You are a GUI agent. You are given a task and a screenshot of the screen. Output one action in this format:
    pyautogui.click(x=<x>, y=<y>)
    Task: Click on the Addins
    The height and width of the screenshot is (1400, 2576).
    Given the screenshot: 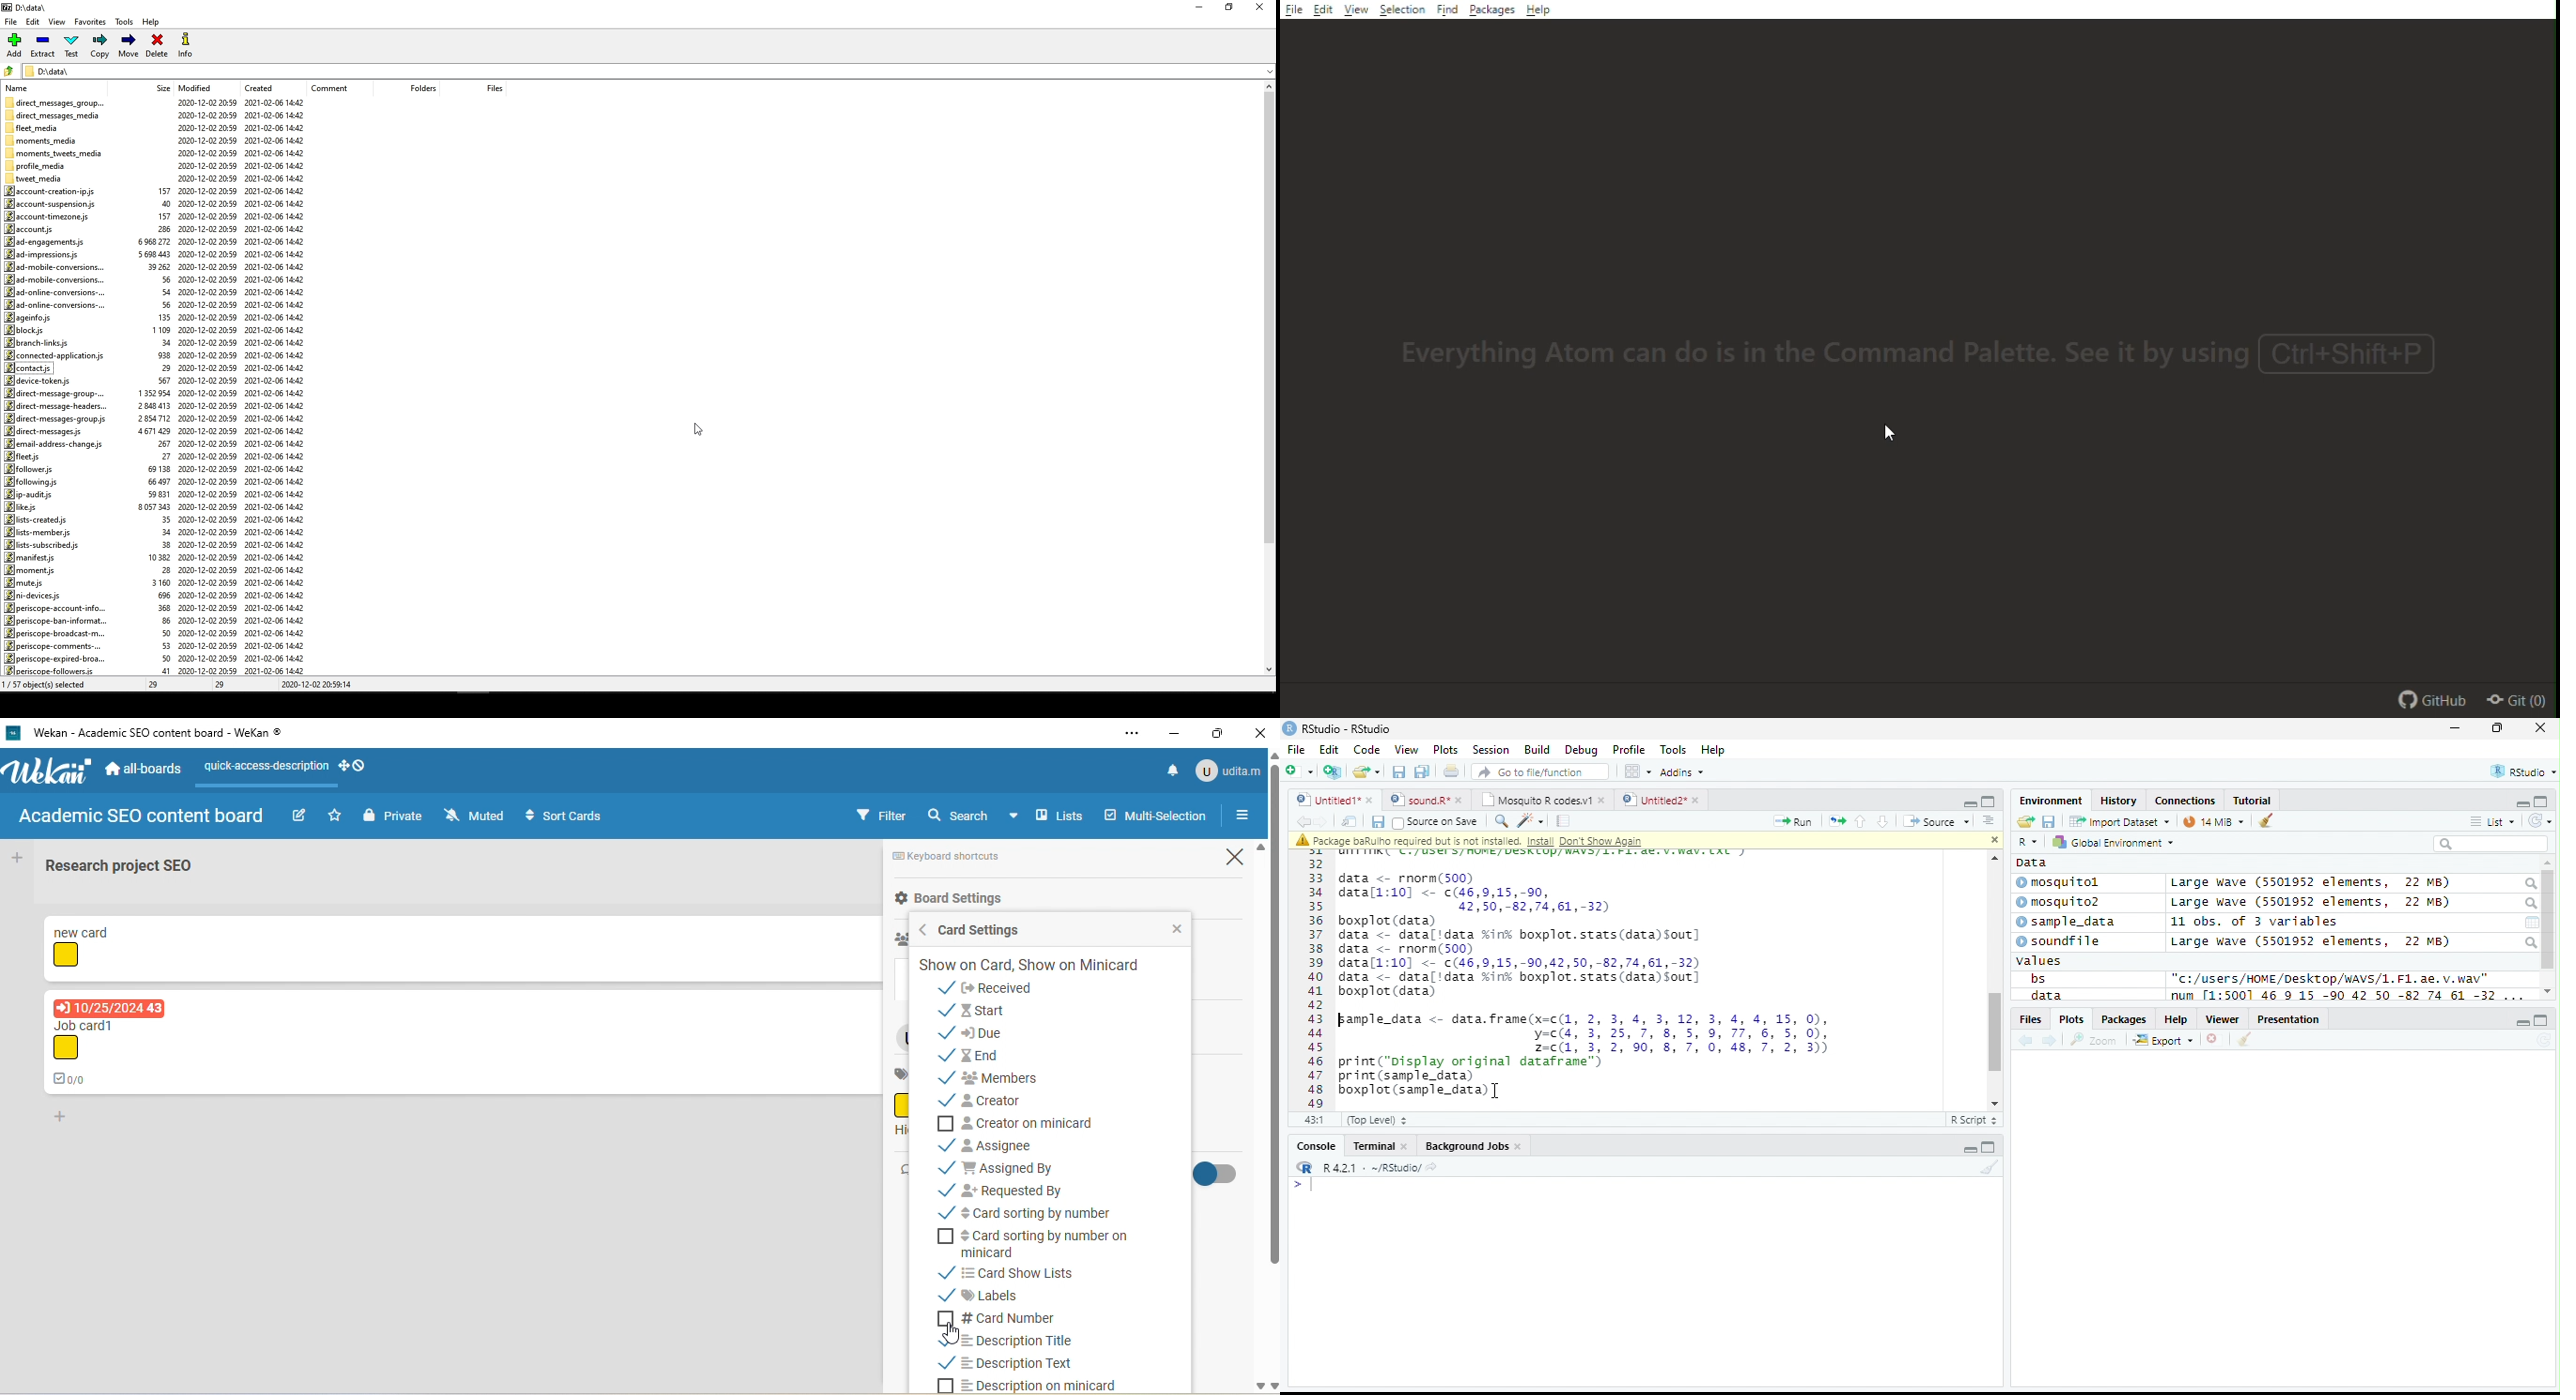 What is the action you would take?
    pyautogui.click(x=1684, y=772)
    